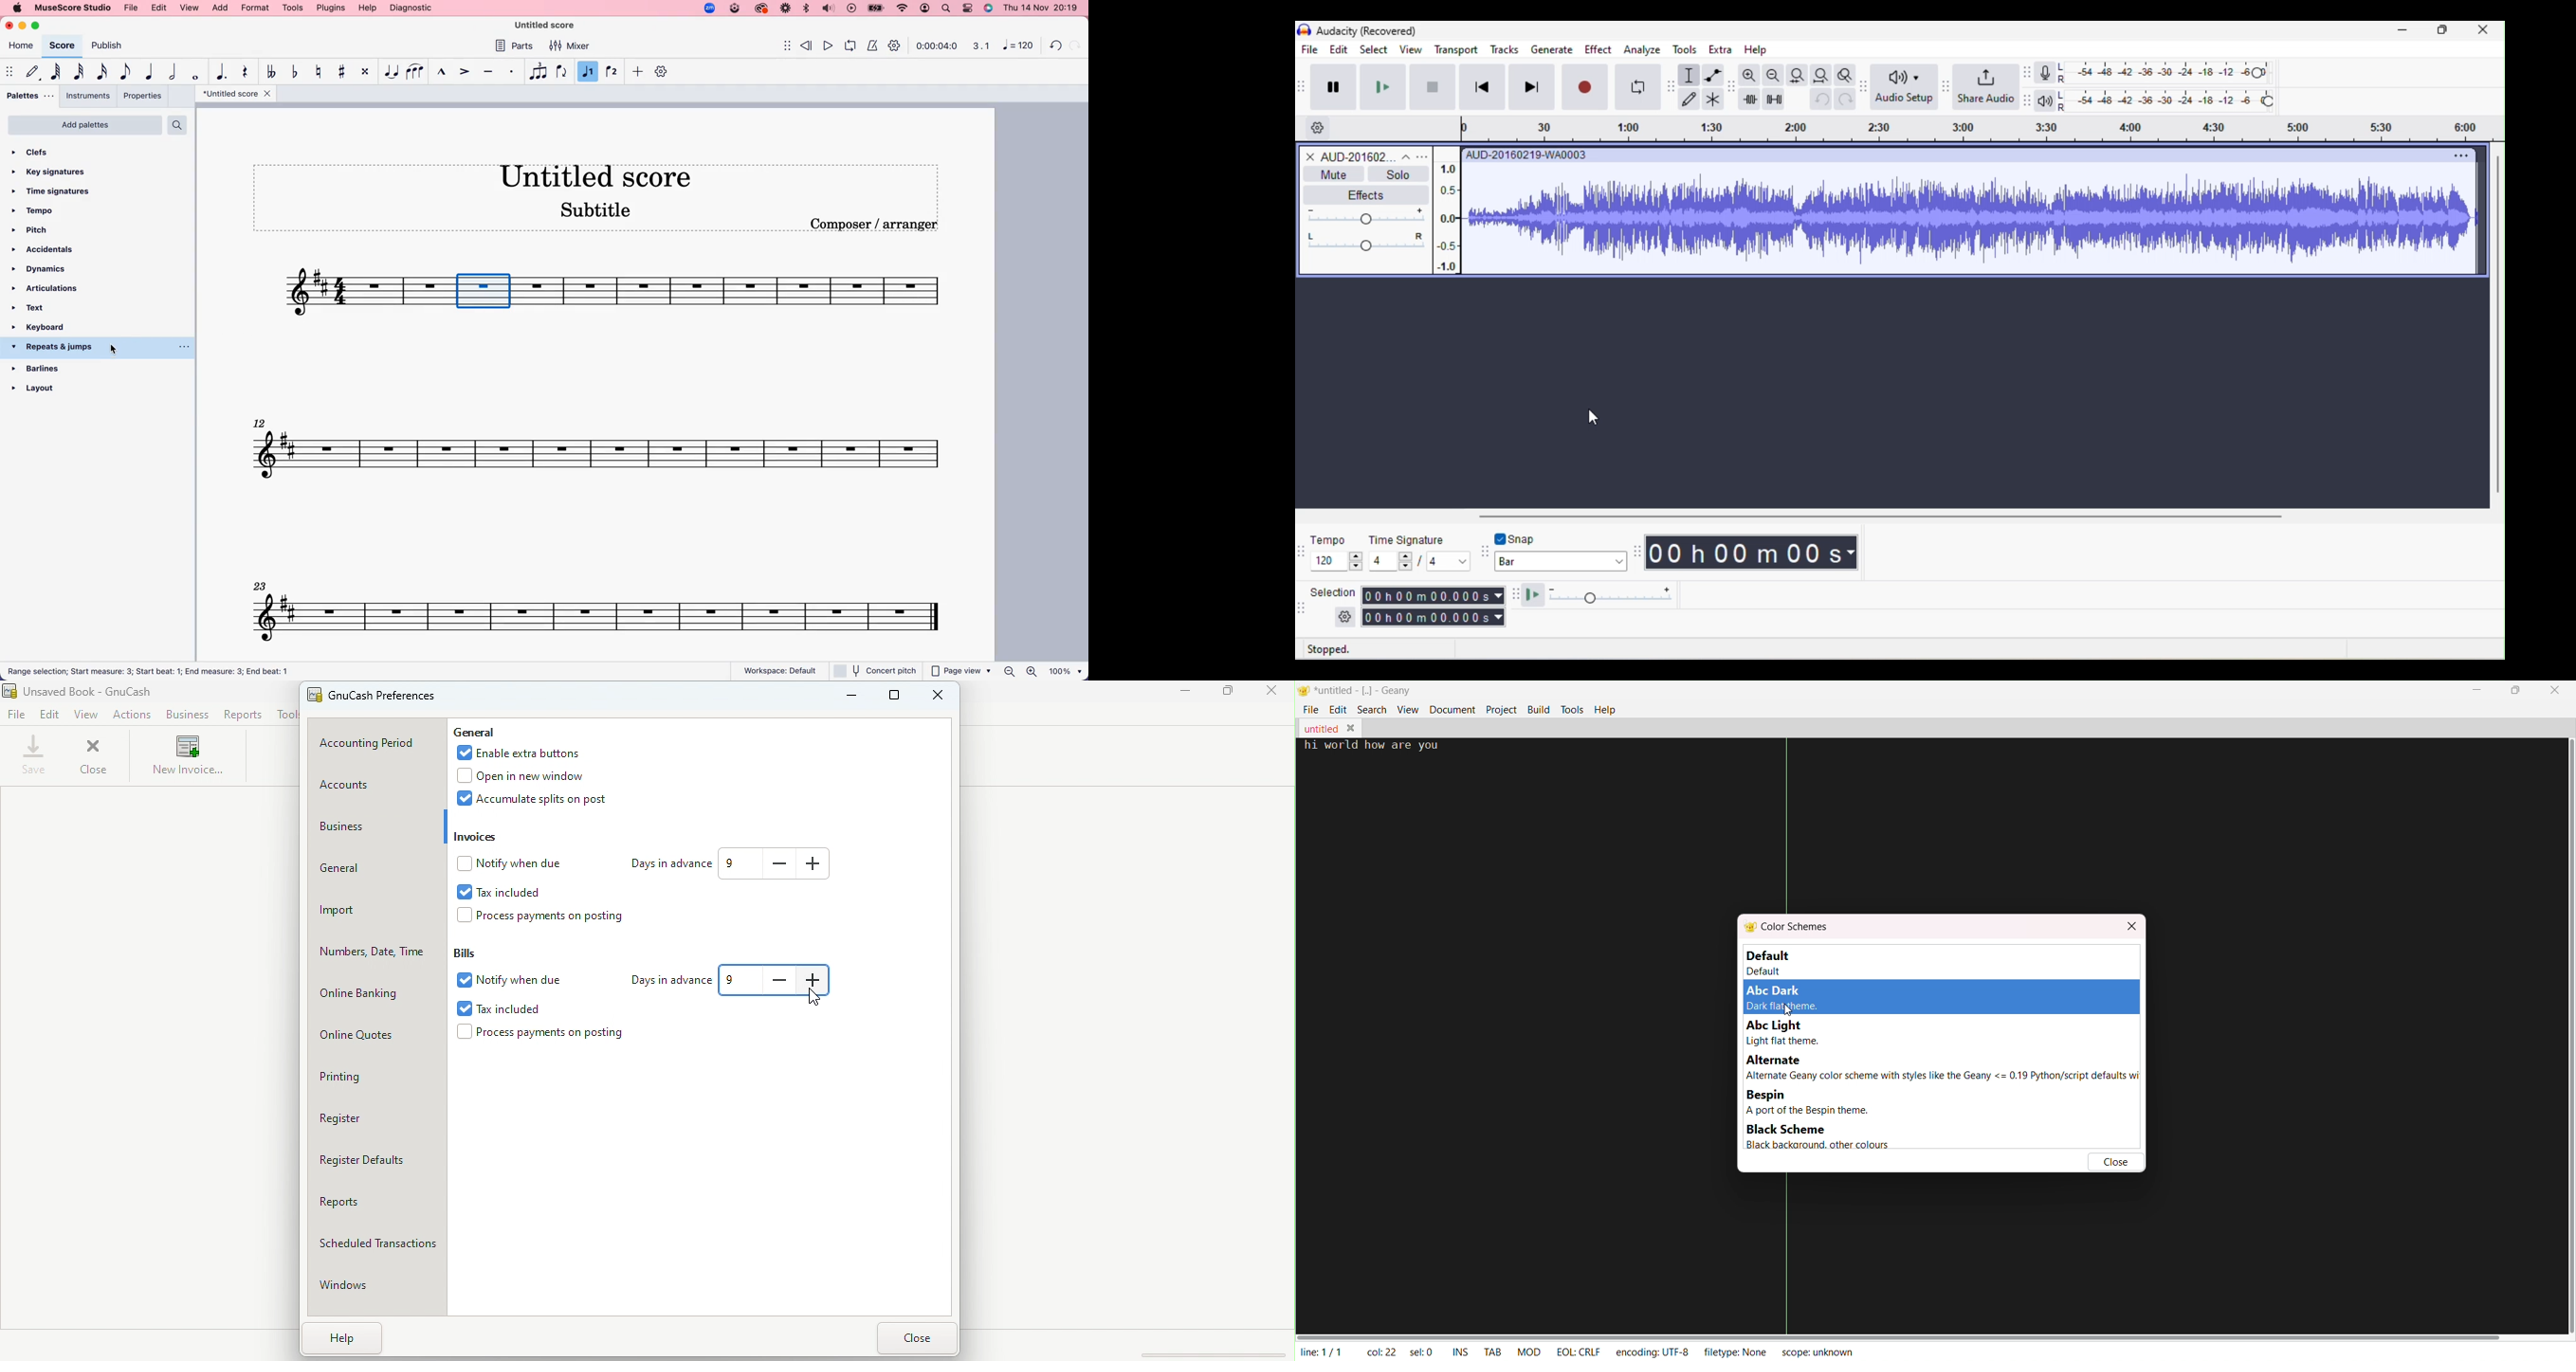 This screenshot has height=1372, width=2576. I want to click on whole note, so click(198, 75).